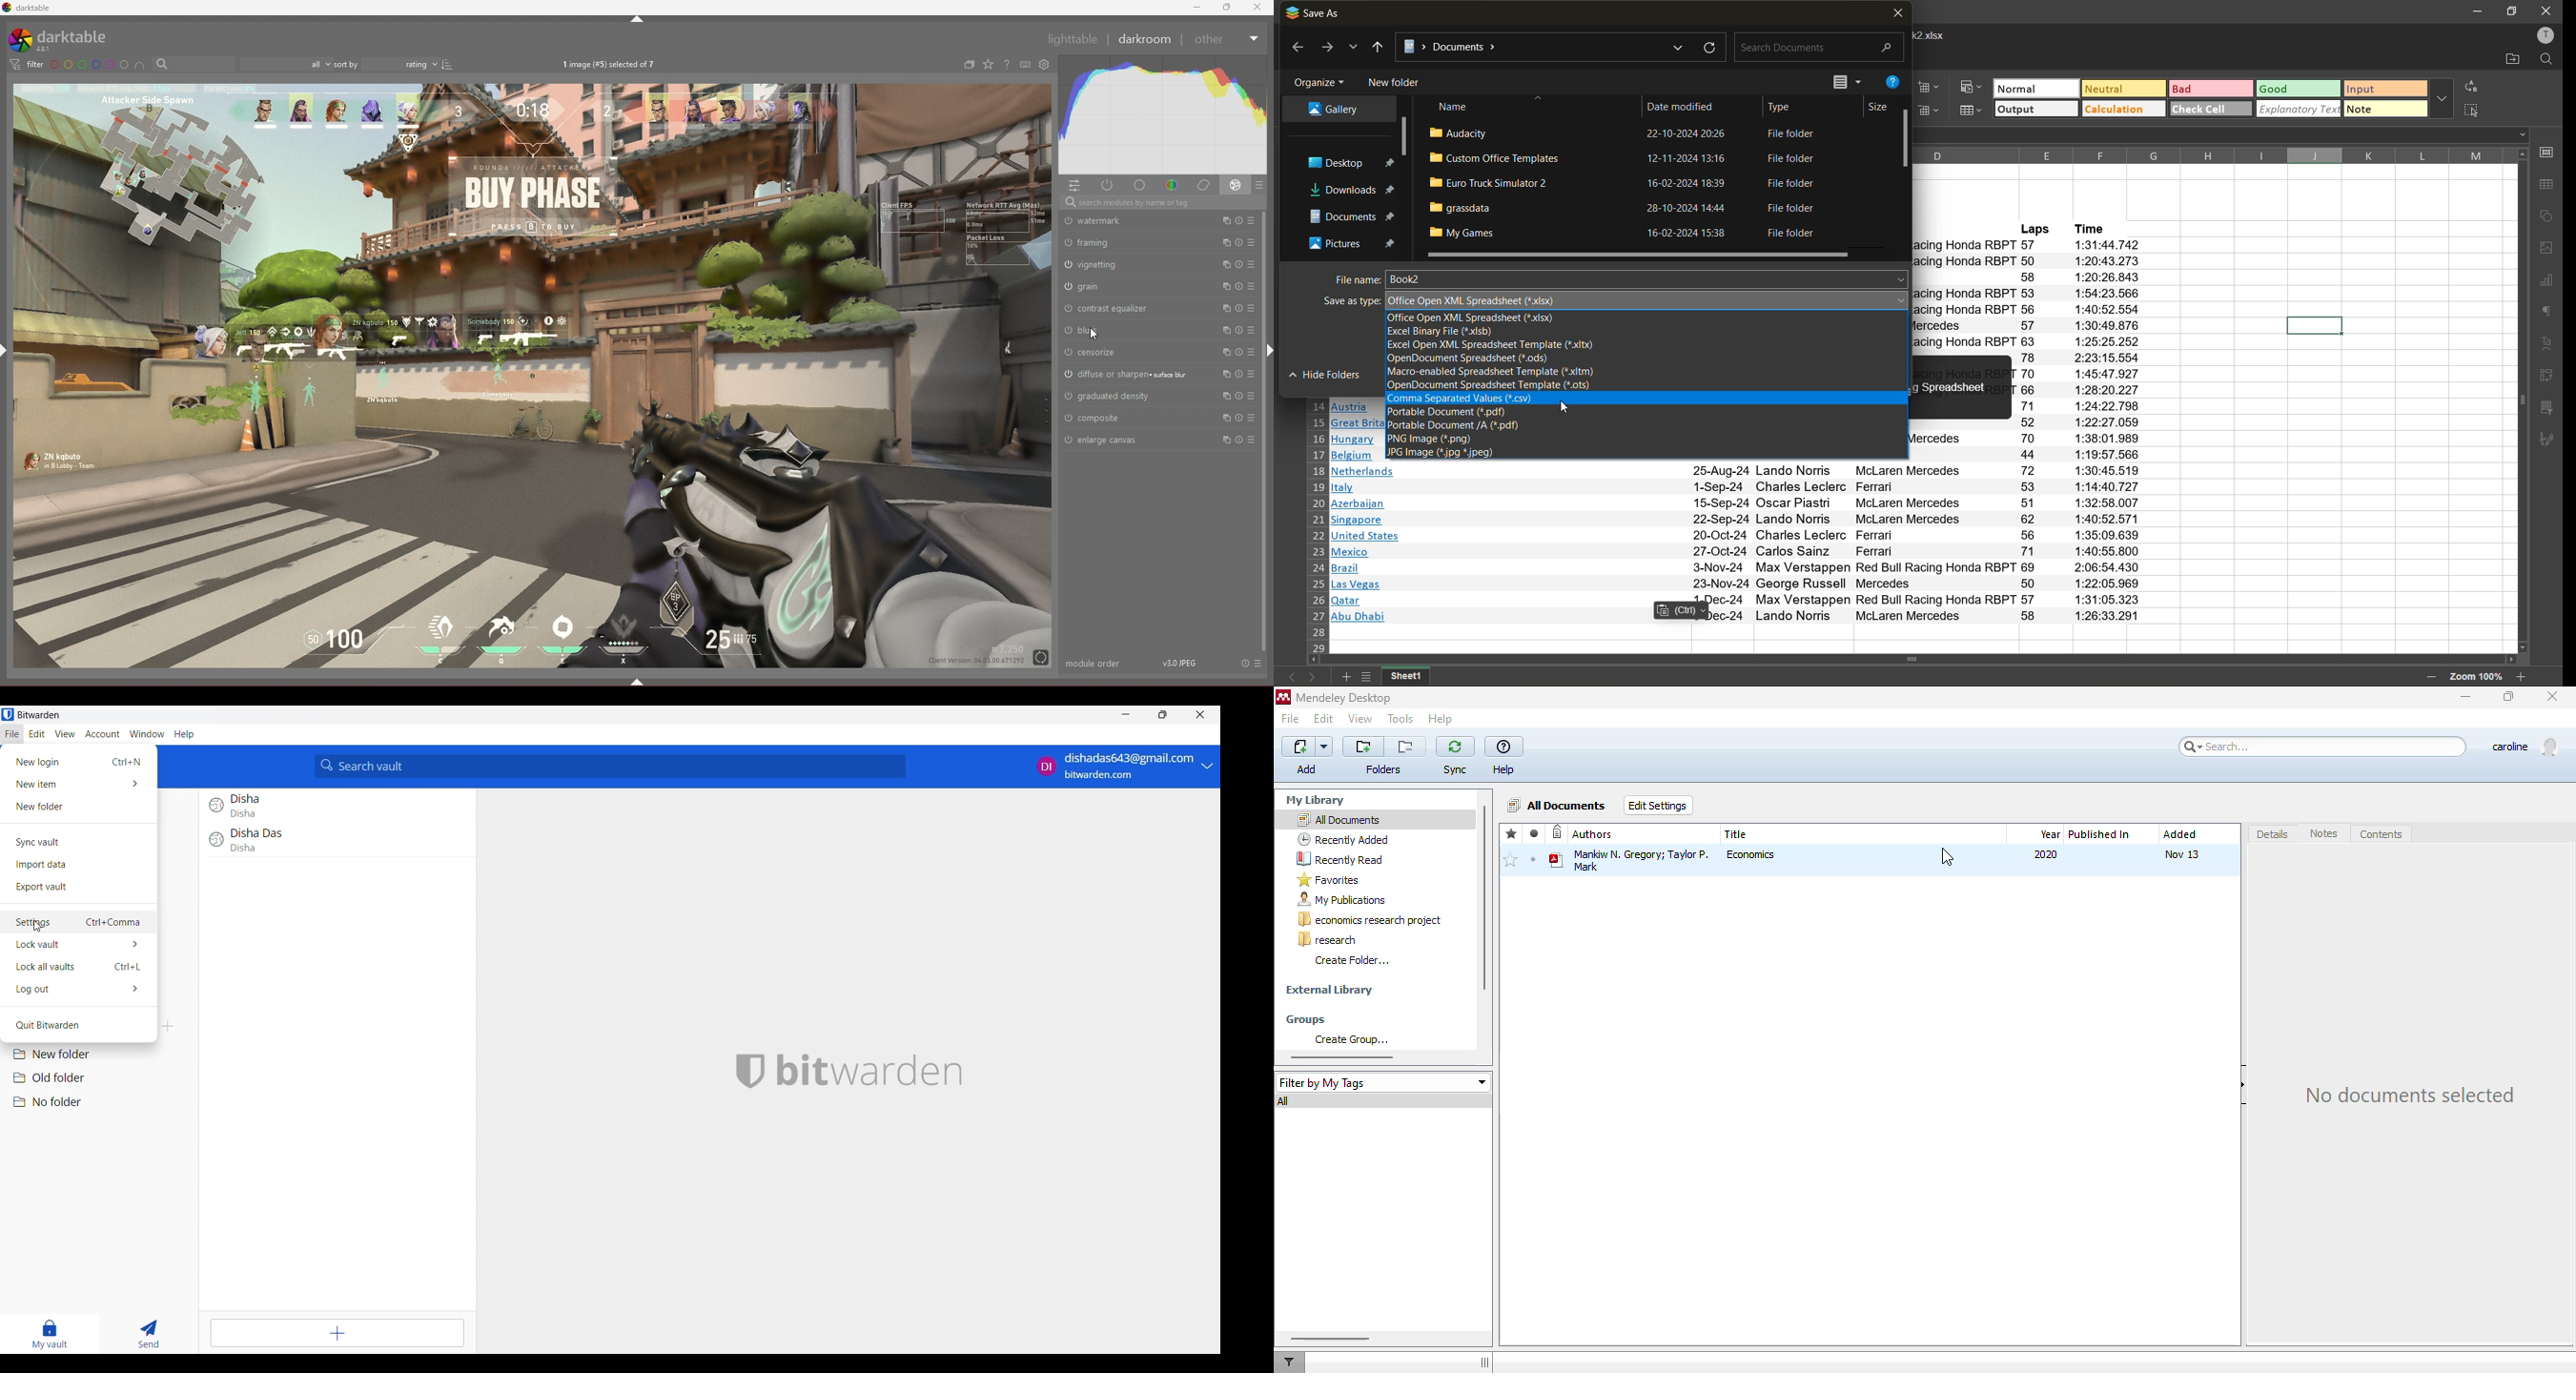 The width and height of the screenshot is (2576, 1400). What do you see at coordinates (76, 762) in the screenshot?
I see `New login` at bounding box center [76, 762].